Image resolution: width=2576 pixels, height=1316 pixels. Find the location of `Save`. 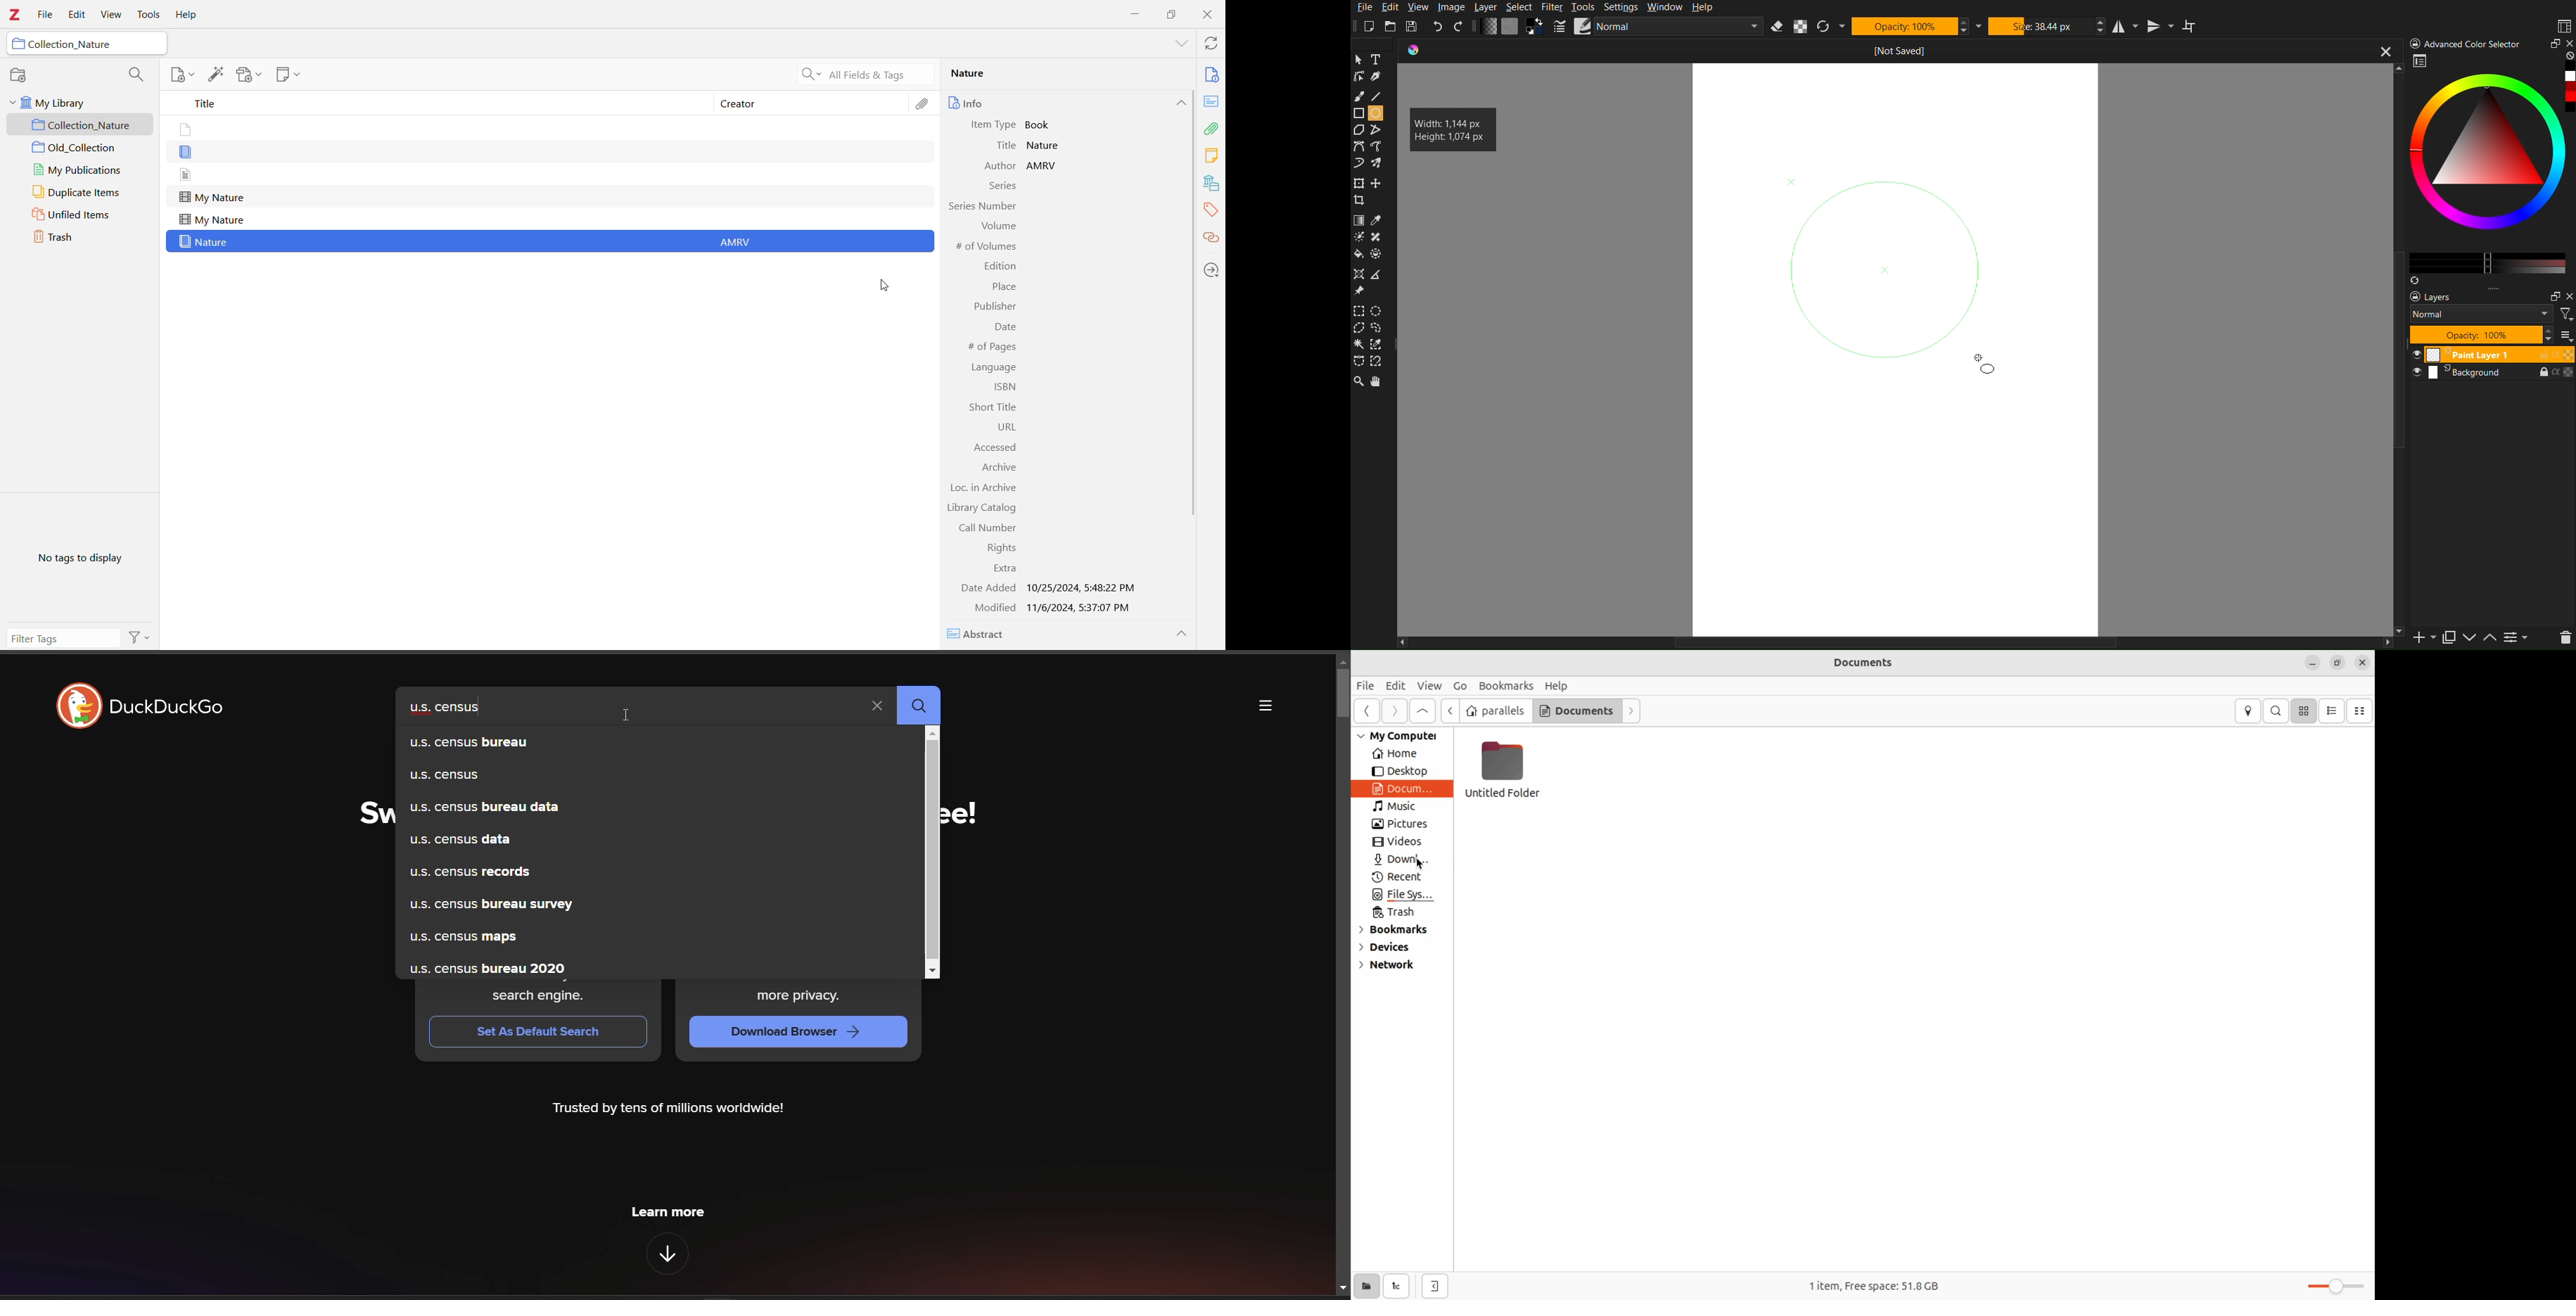

Save is located at coordinates (1415, 27).